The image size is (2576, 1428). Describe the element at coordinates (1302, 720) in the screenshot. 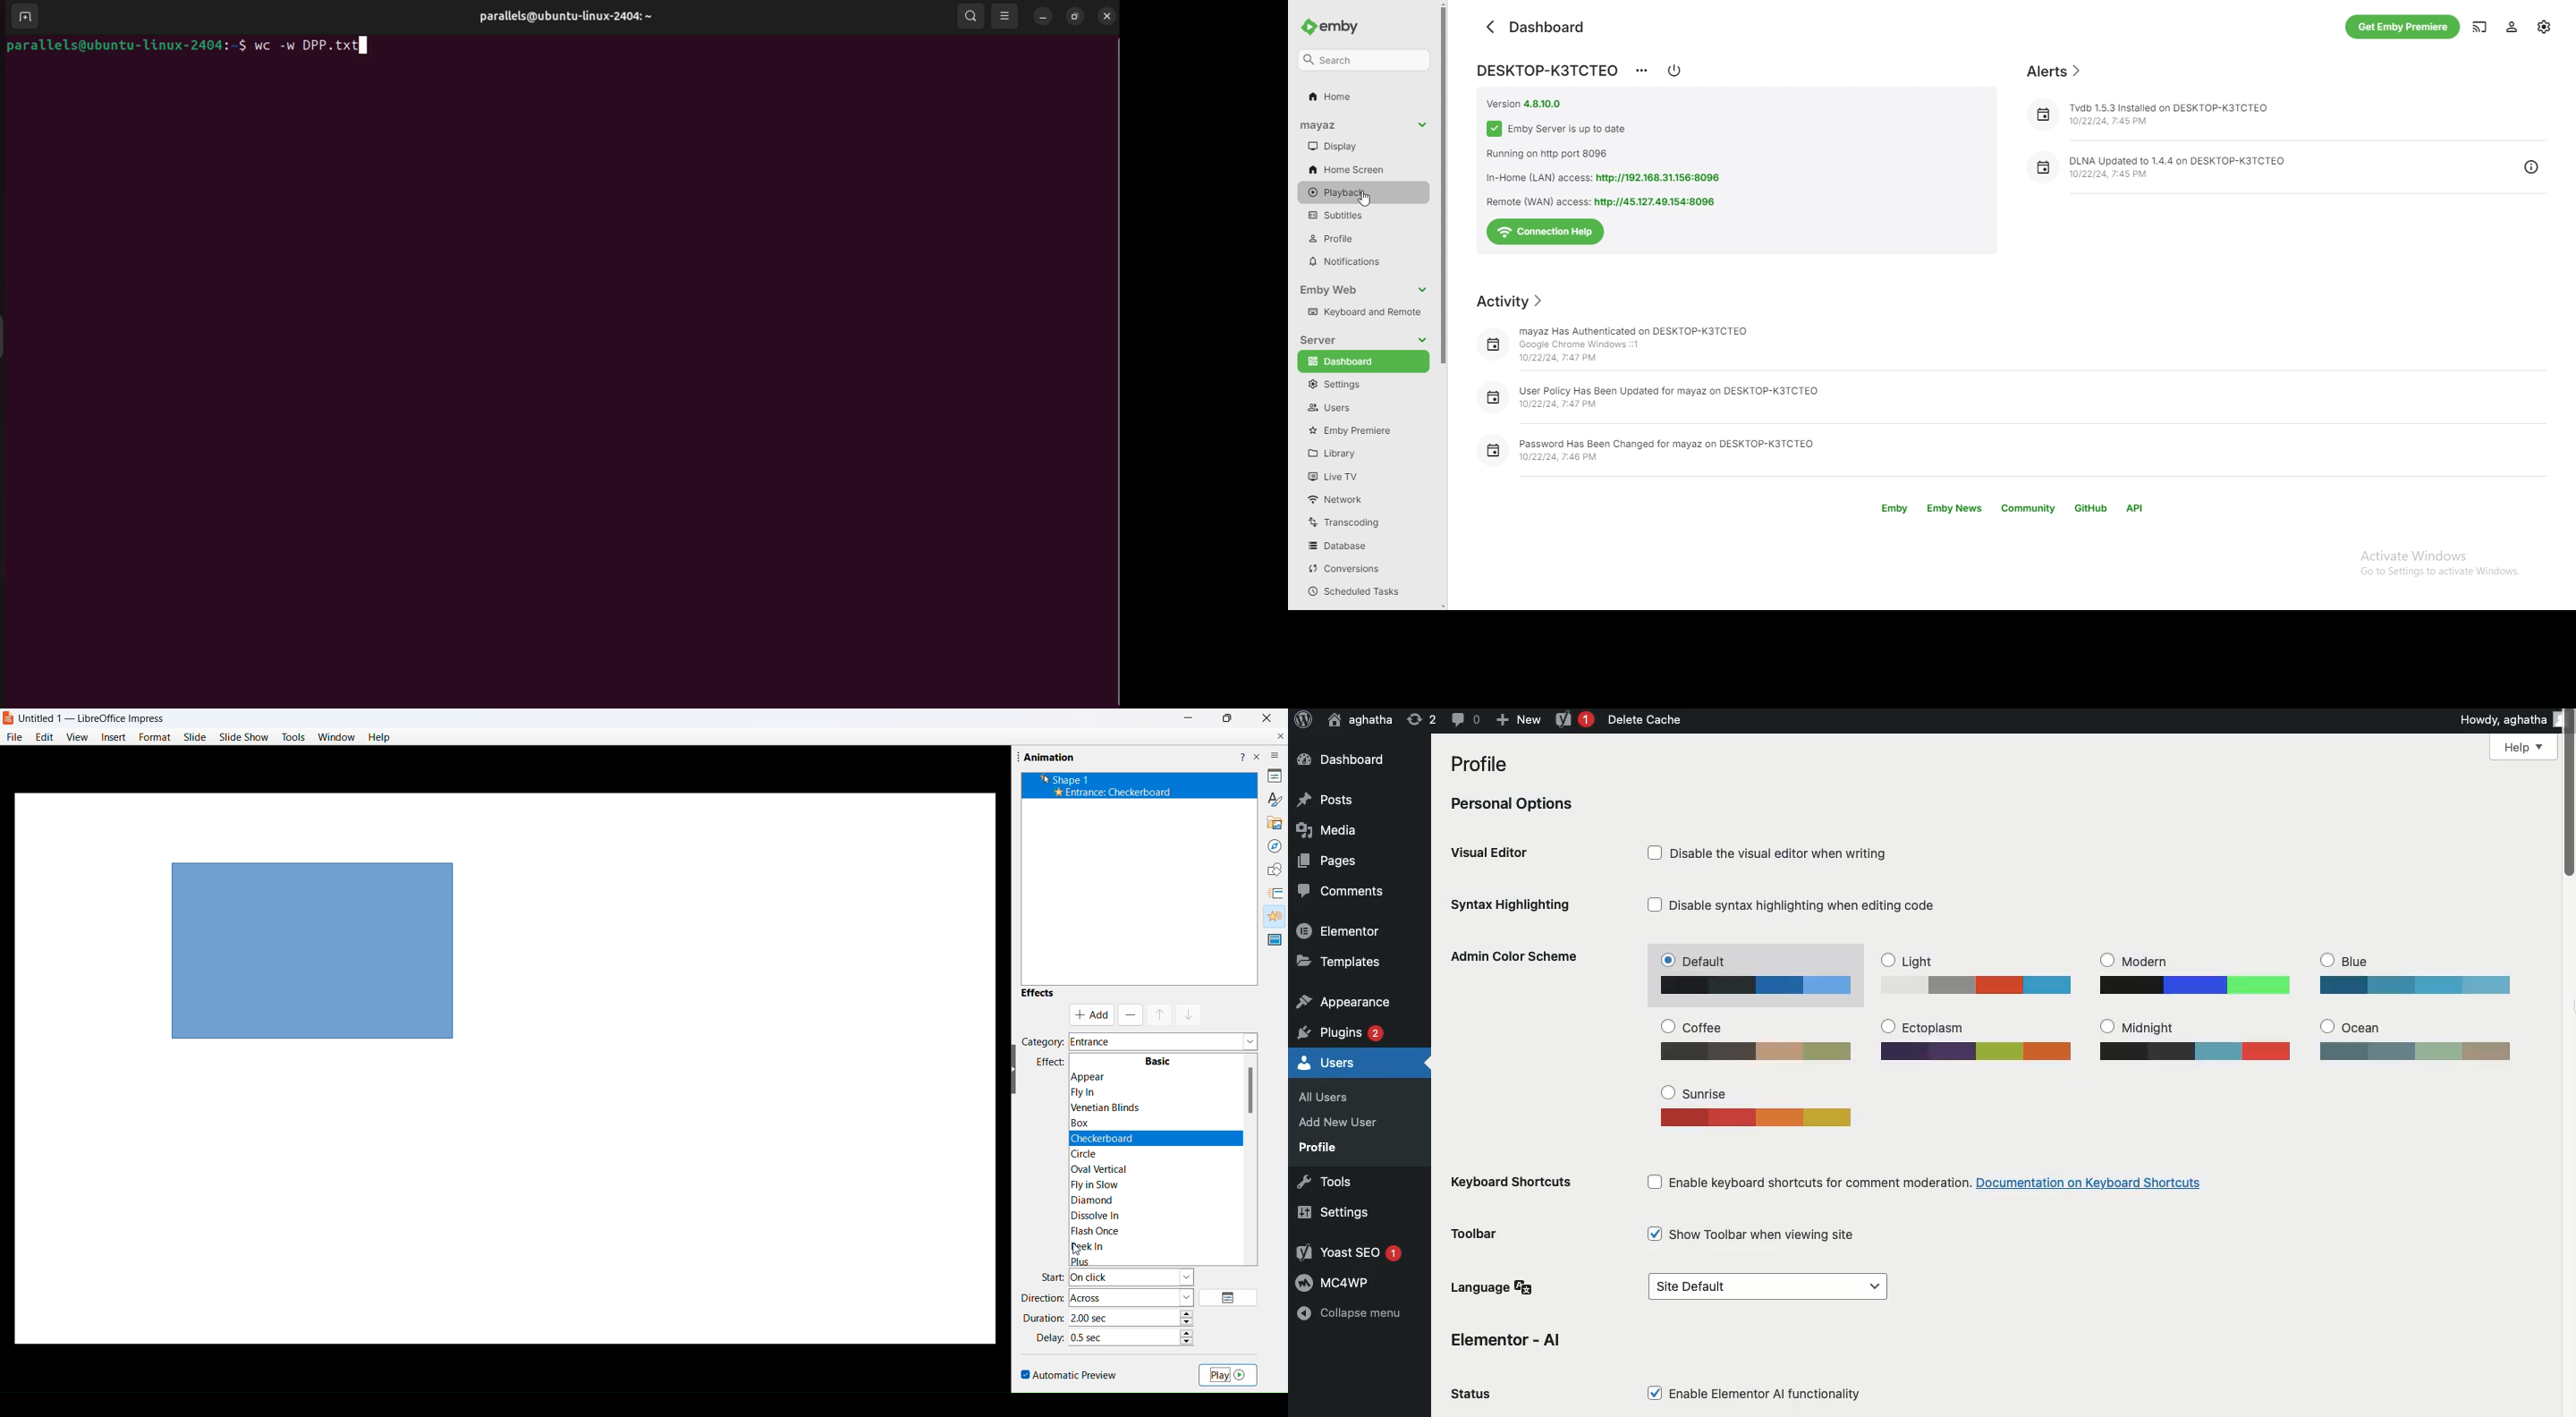

I see `Logo` at that location.